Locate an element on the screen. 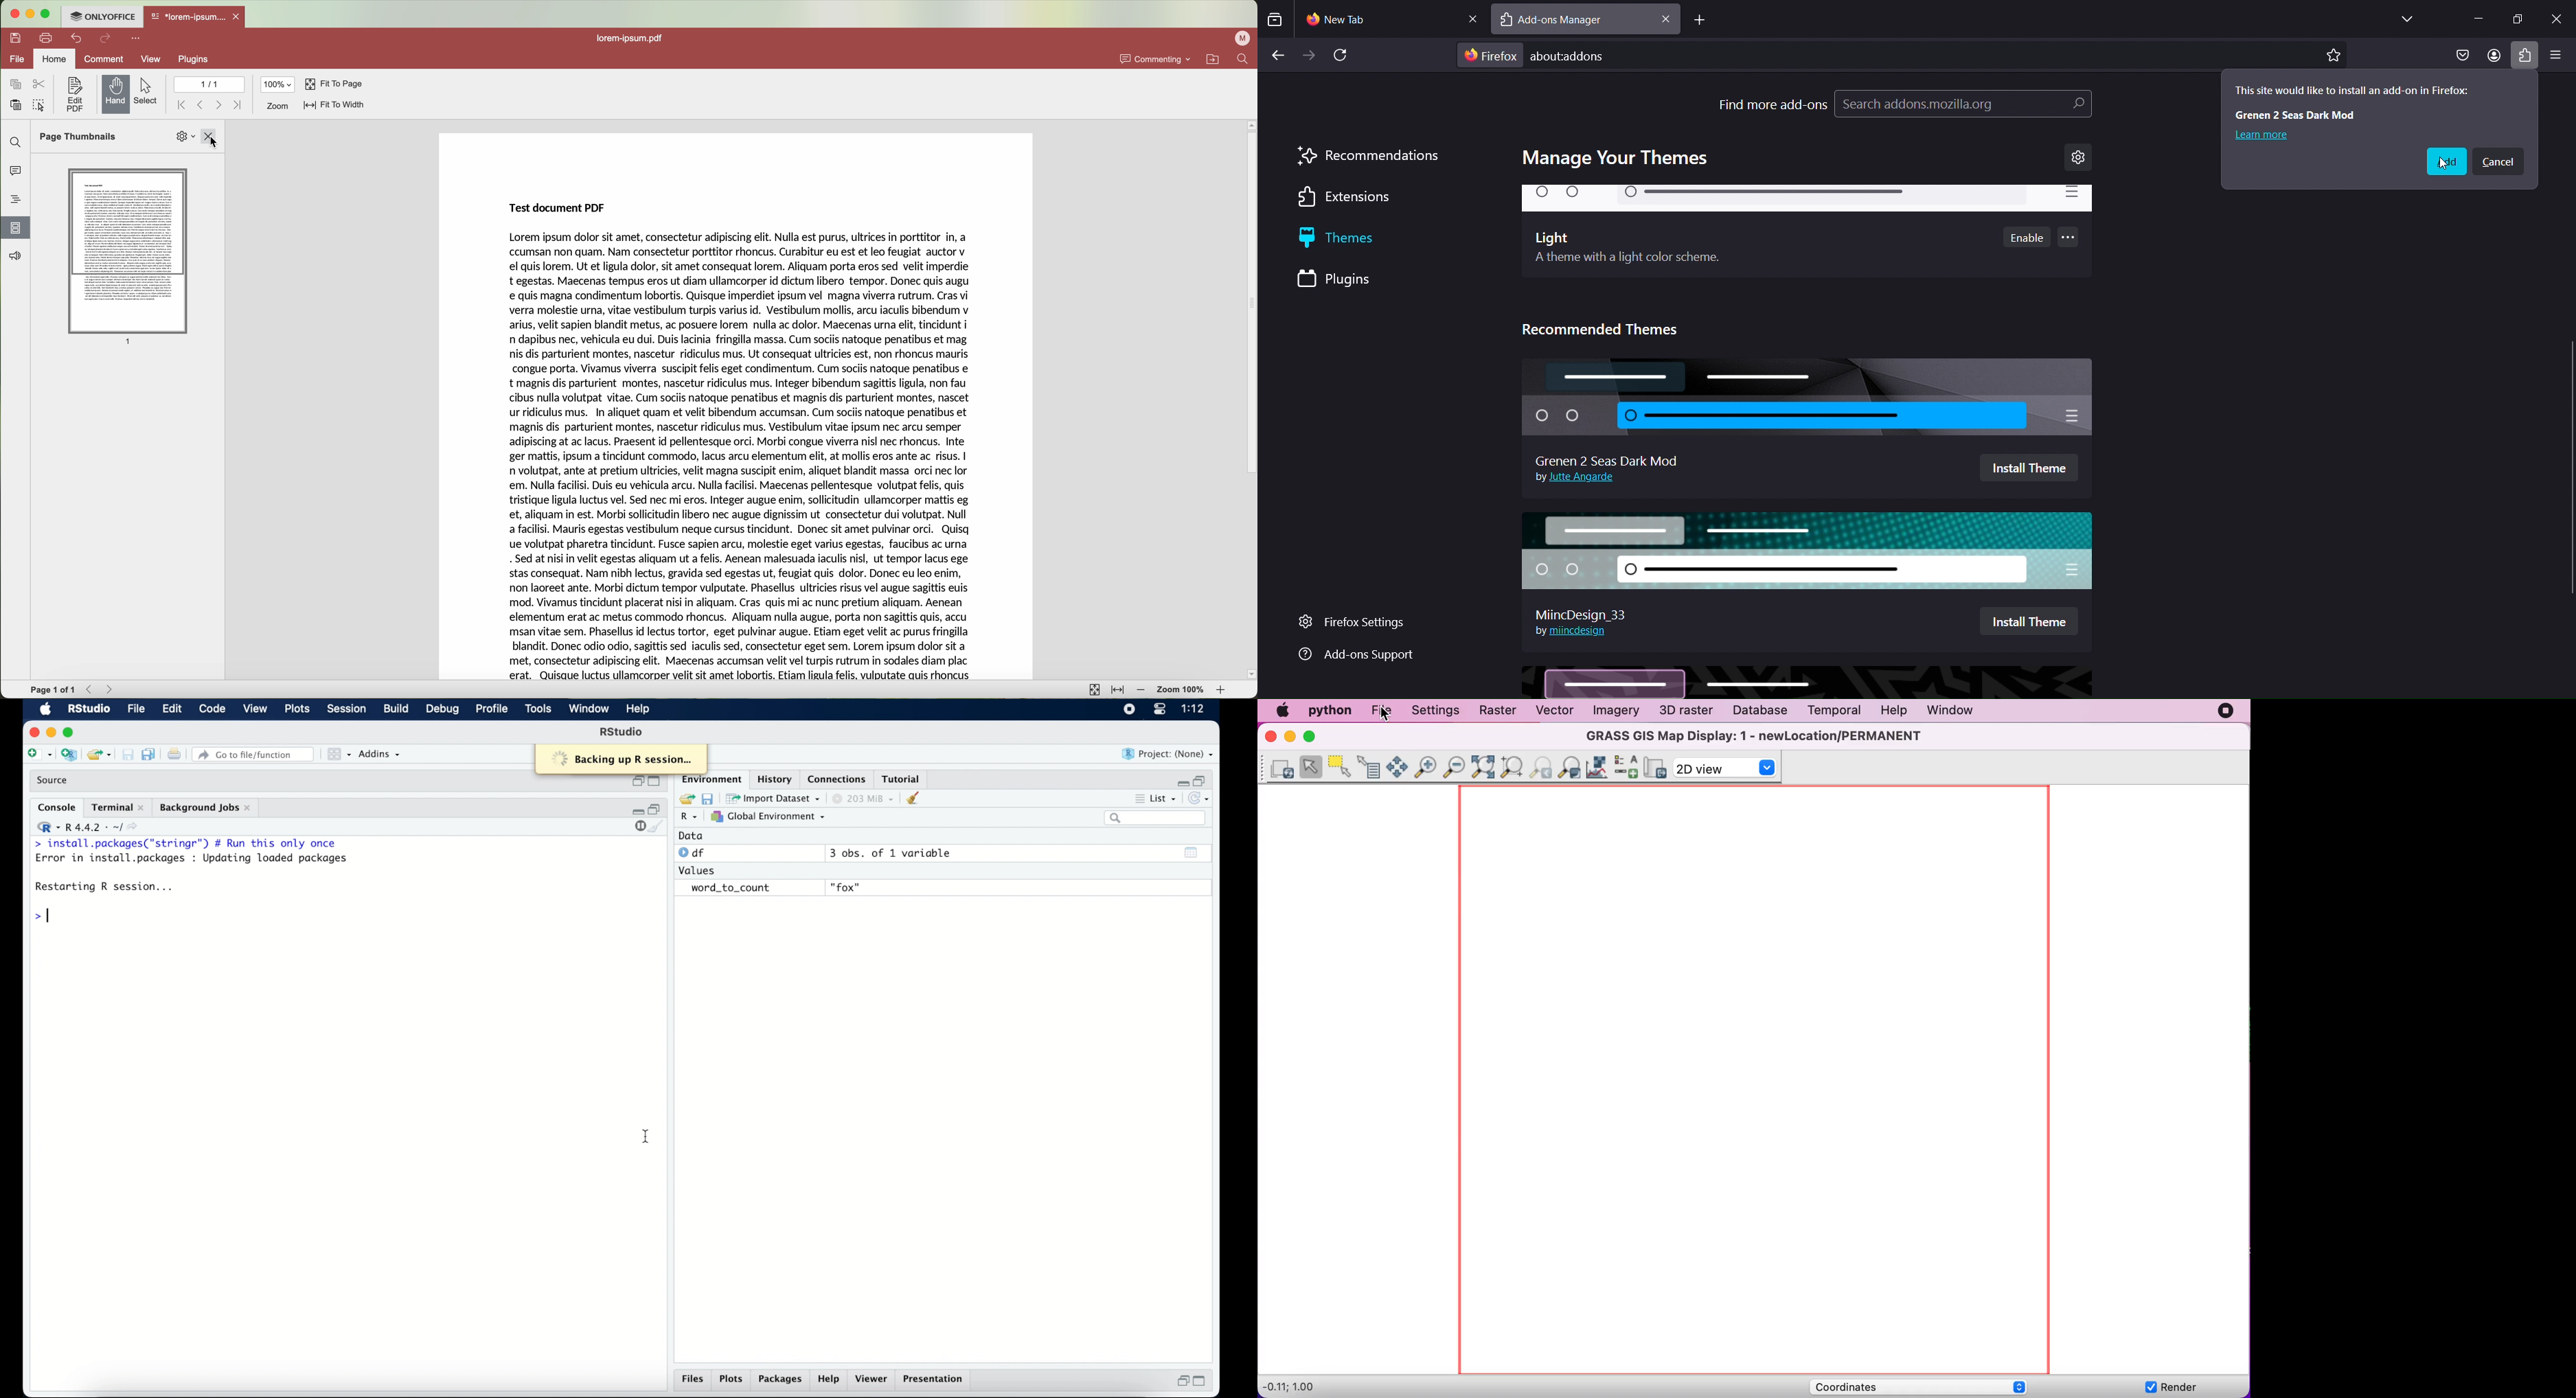 The width and height of the screenshot is (2576, 1400). profile is located at coordinates (491, 709).